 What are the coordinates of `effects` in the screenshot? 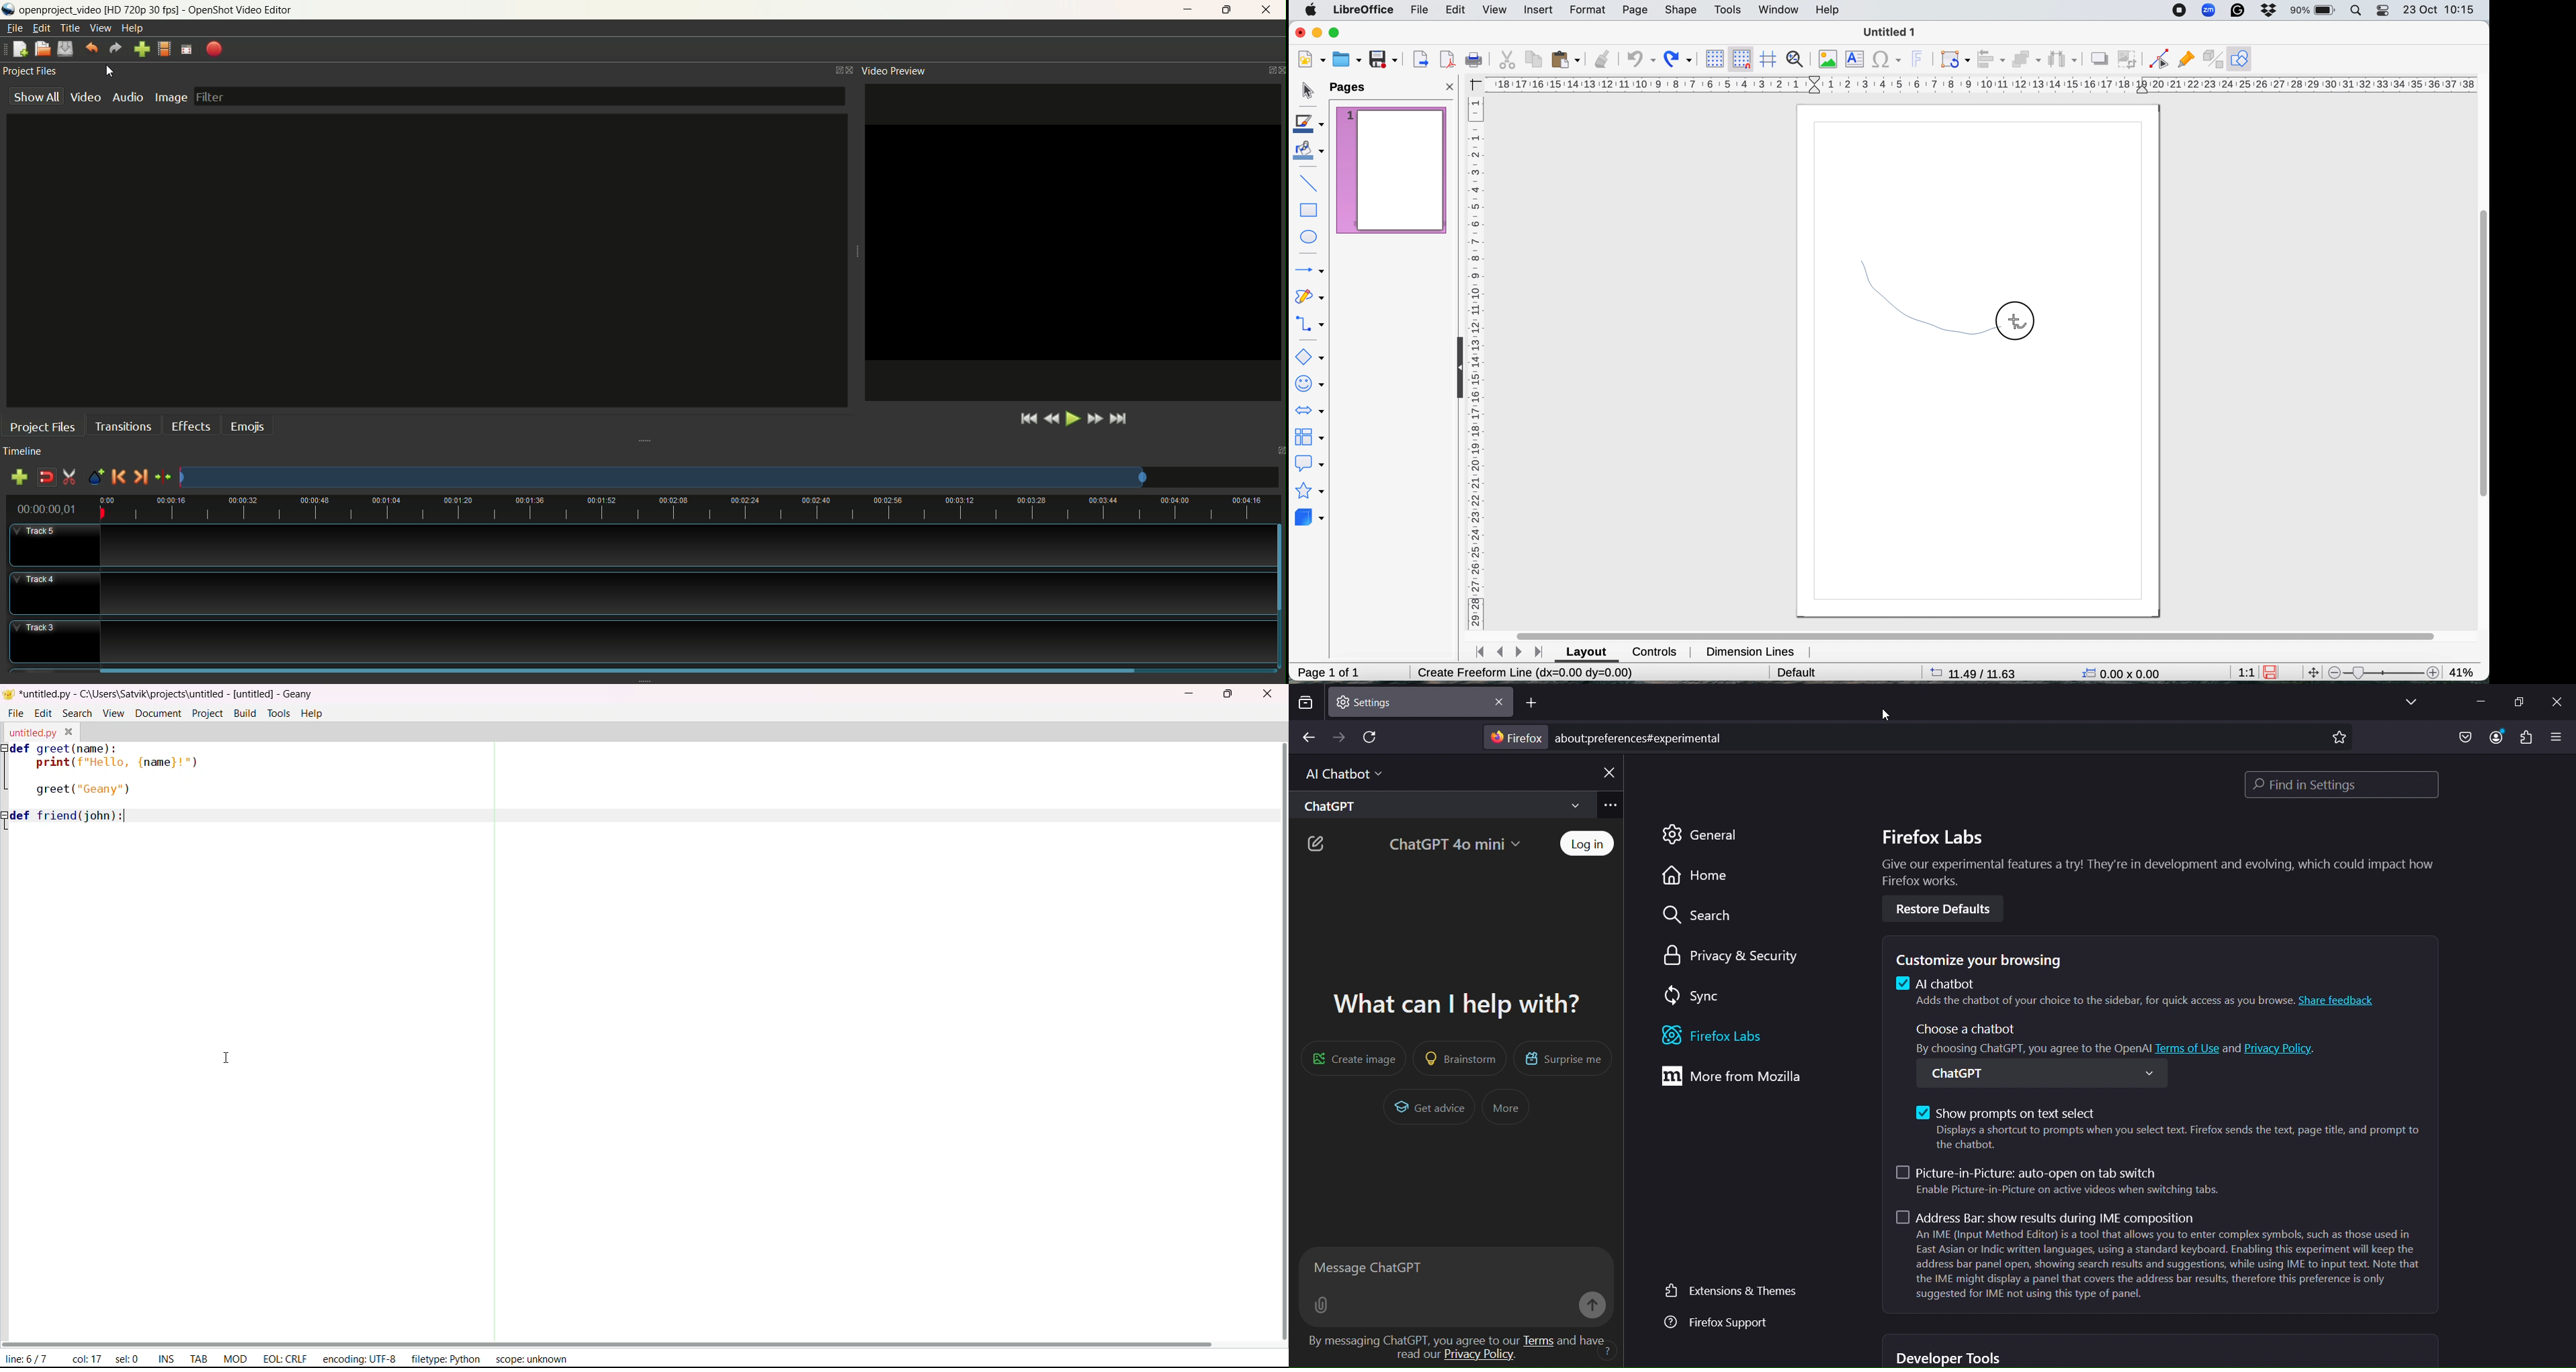 It's located at (188, 429).